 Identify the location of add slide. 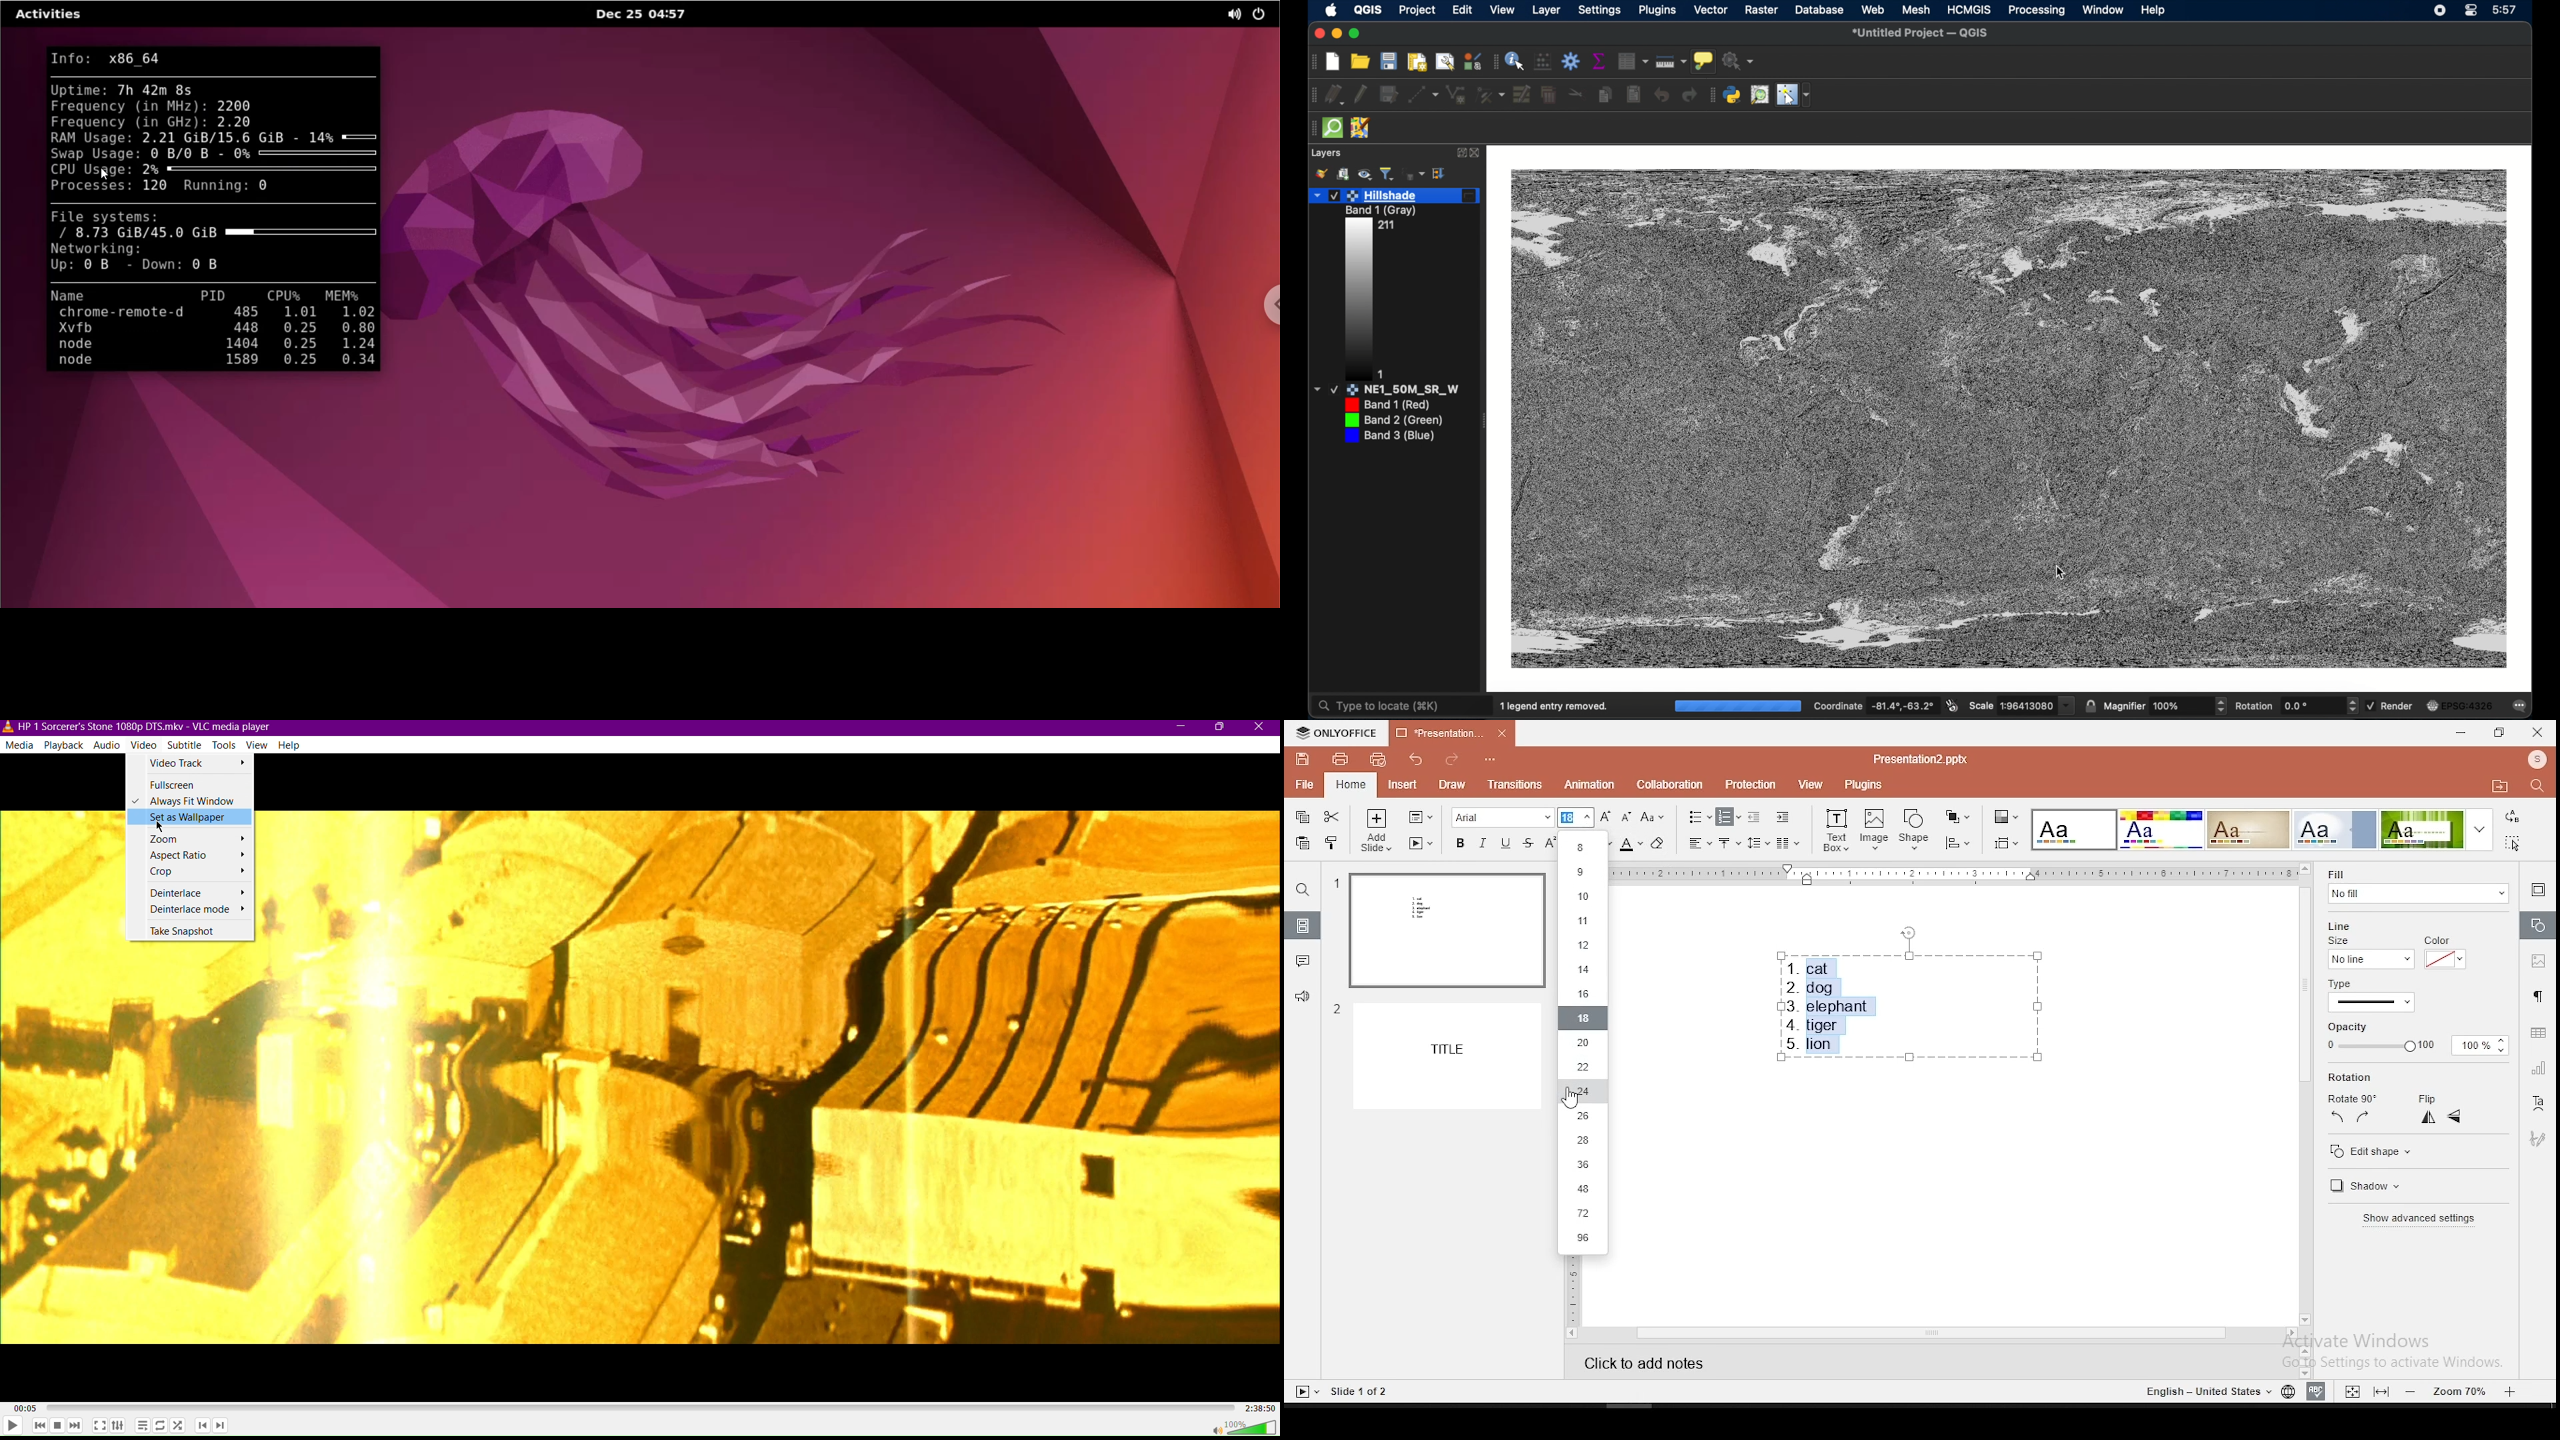
(1374, 830).